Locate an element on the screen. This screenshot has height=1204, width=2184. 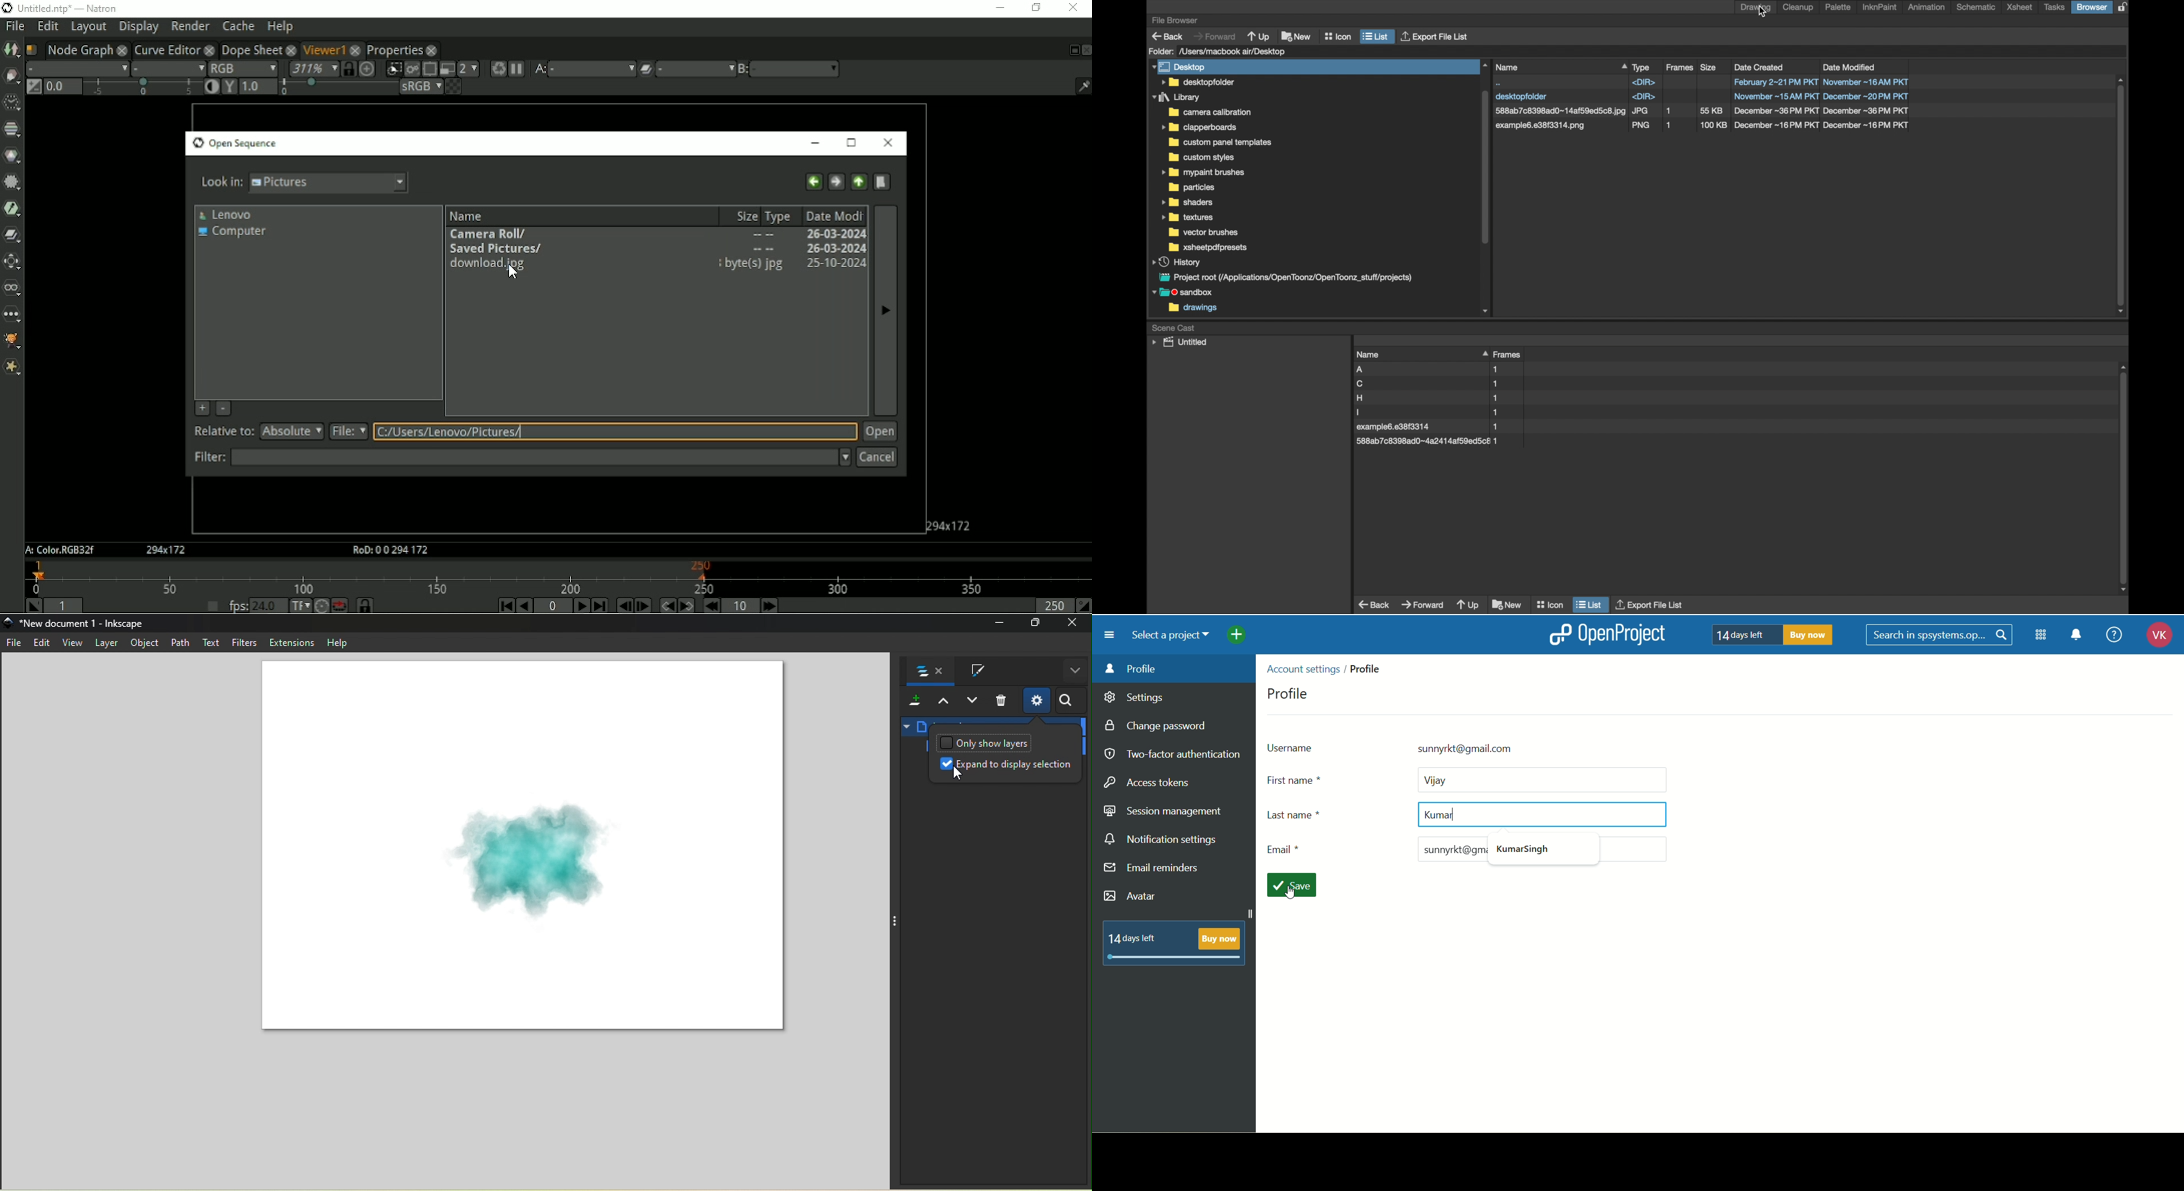
Views is located at coordinates (12, 288).